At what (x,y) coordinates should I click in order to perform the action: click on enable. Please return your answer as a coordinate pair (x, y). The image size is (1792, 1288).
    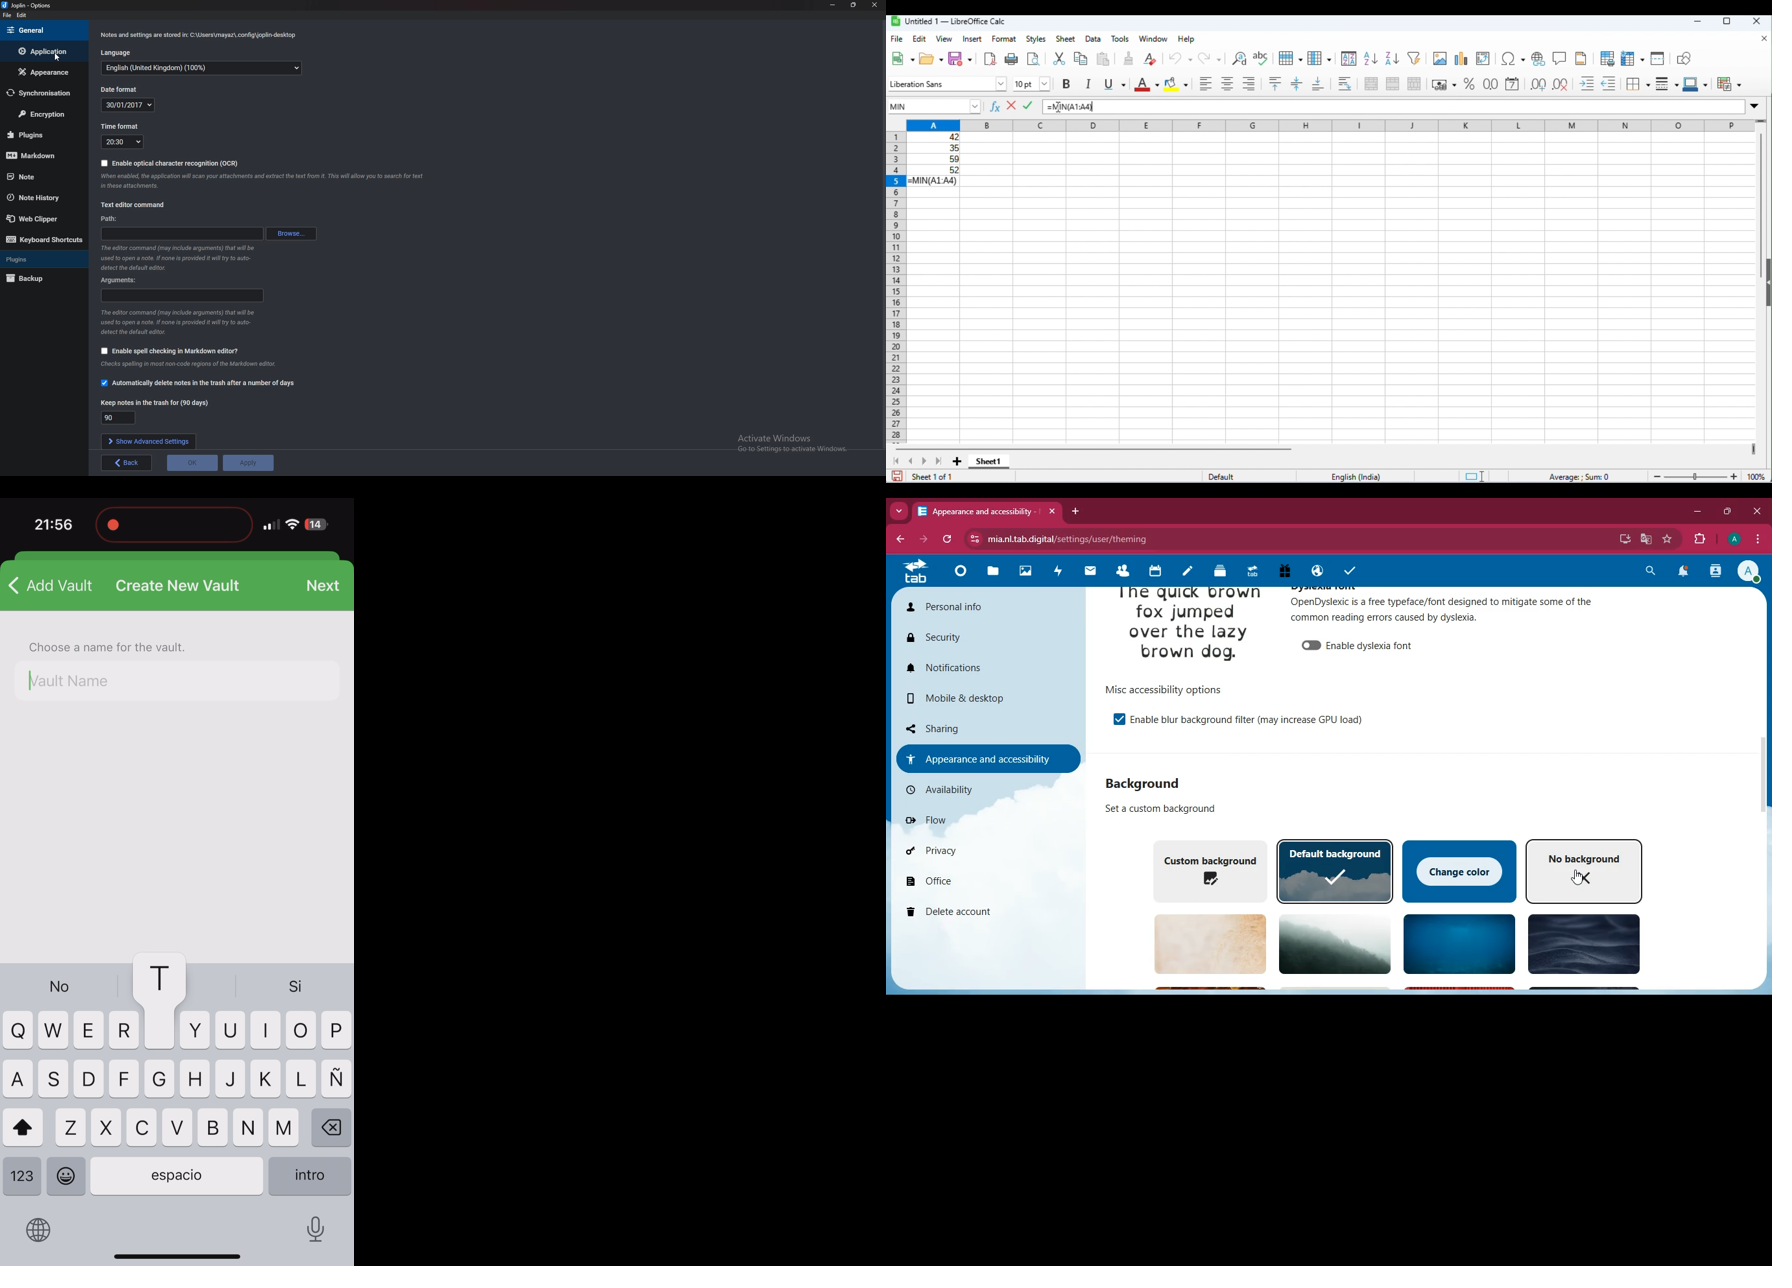
    Looking at the image, I should click on (1247, 719).